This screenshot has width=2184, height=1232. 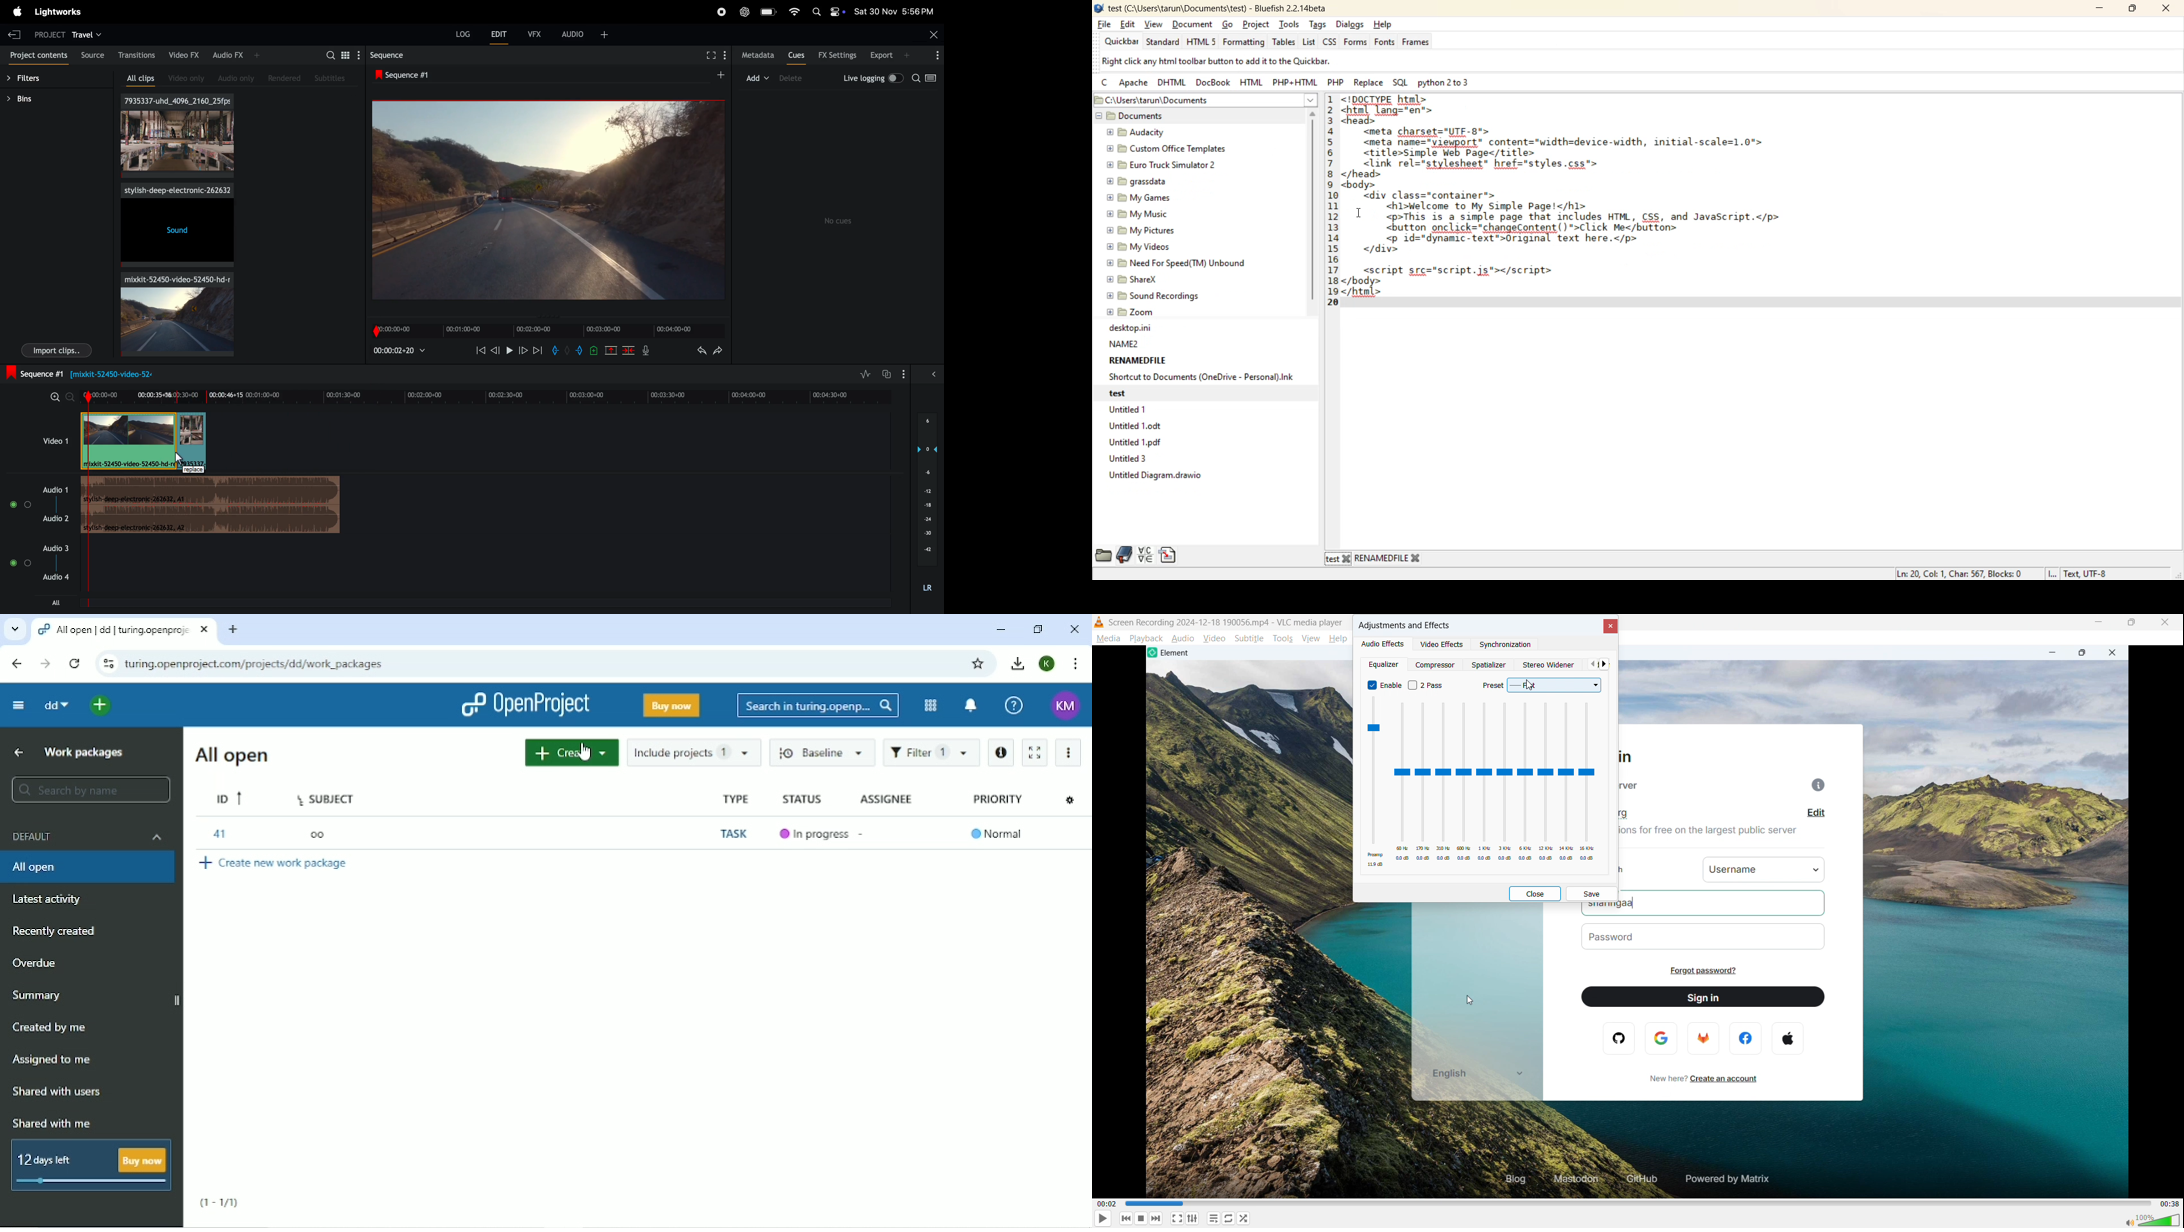 What do you see at coordinates (839, 221) in the screenshot?
I see `no cues` at bounding box center [839, 221].